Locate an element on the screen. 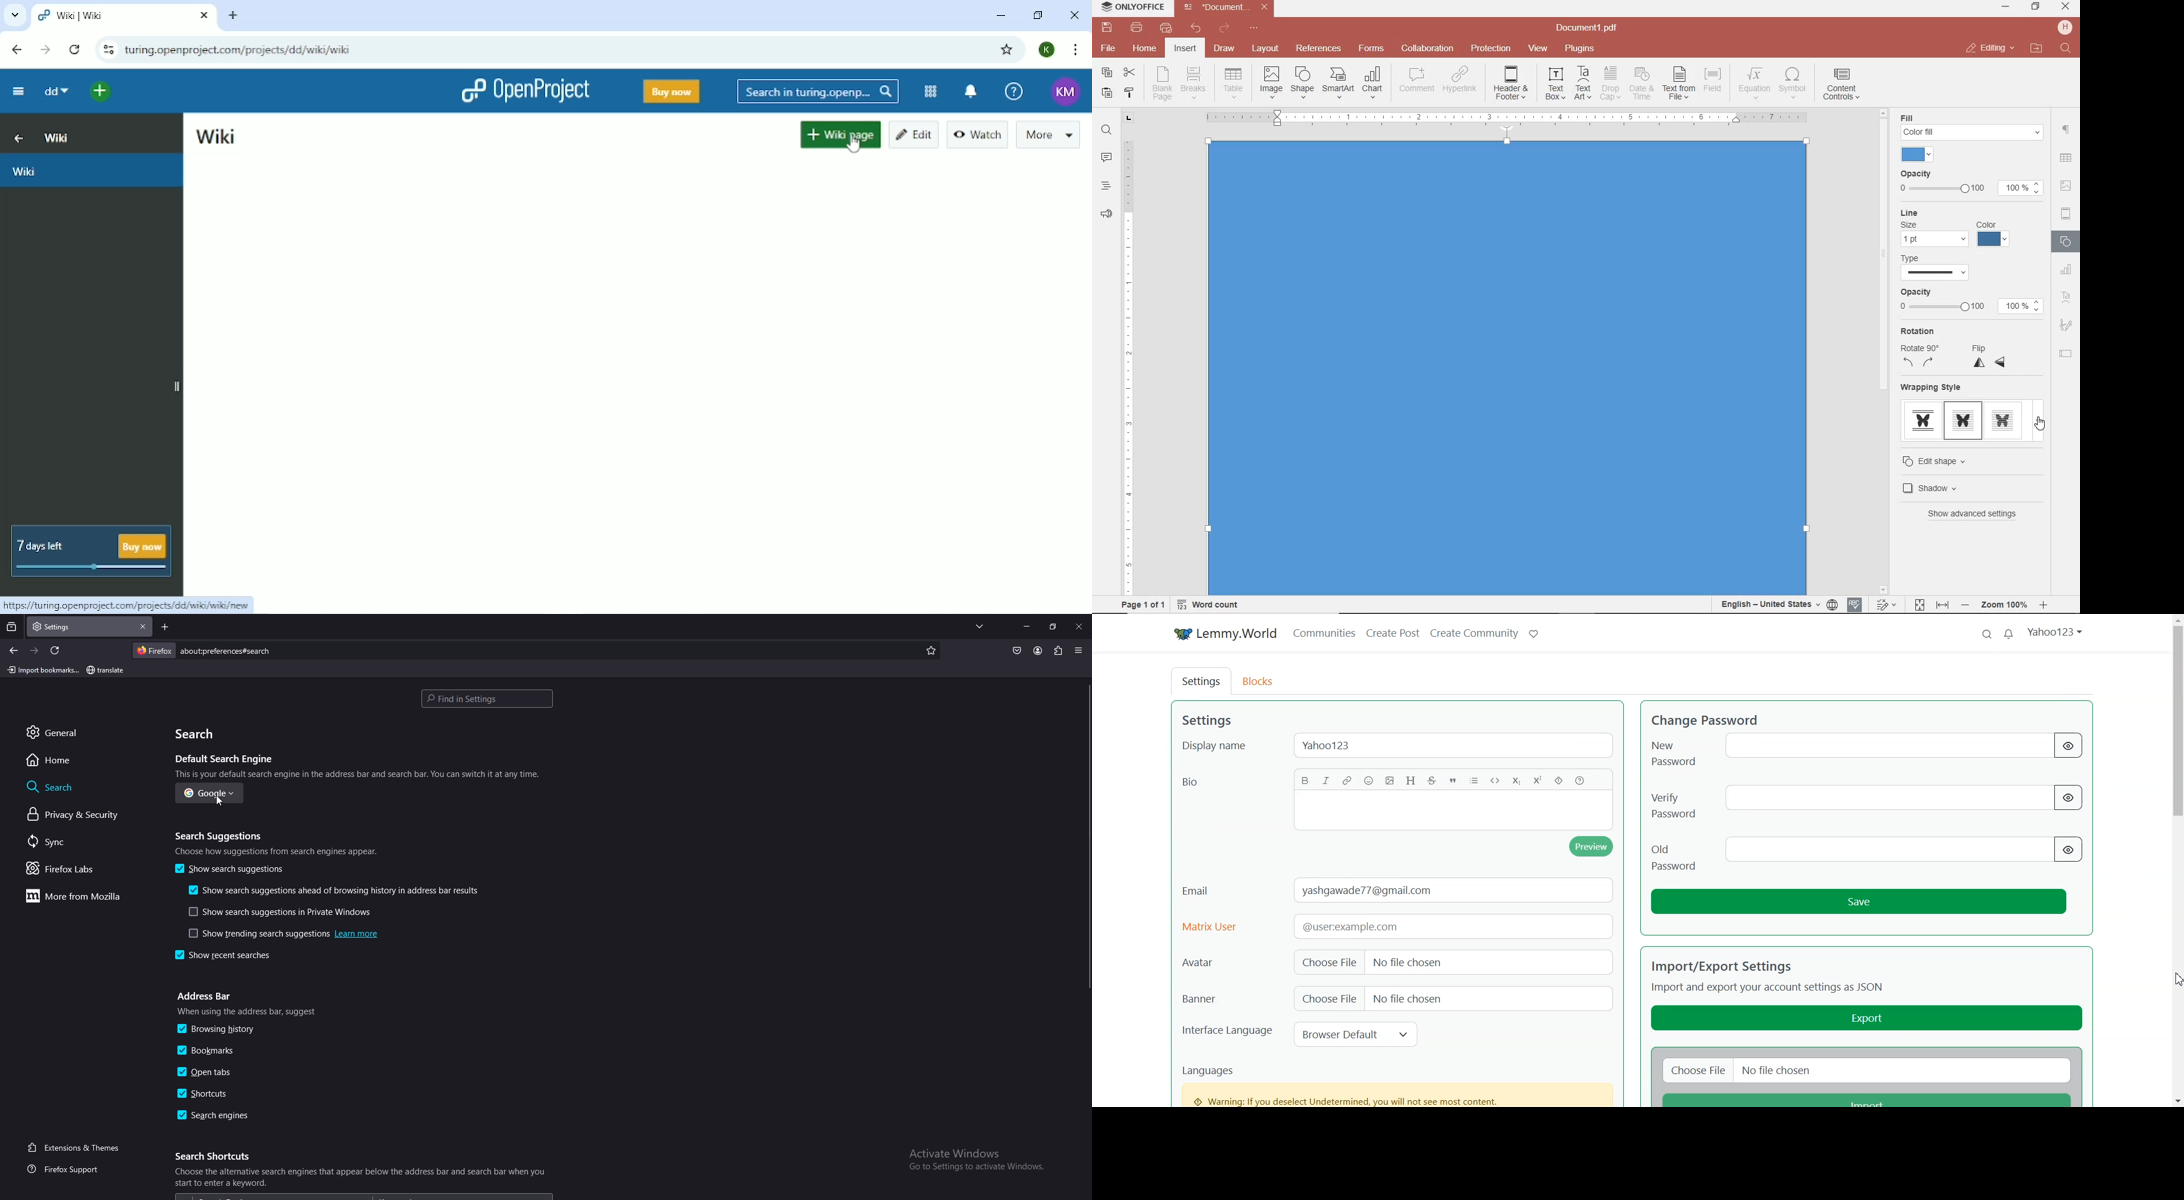 Image resolution: width=2184 pixels, height=1204 pixels. Enter old password is located at coordinates (1886, 848).